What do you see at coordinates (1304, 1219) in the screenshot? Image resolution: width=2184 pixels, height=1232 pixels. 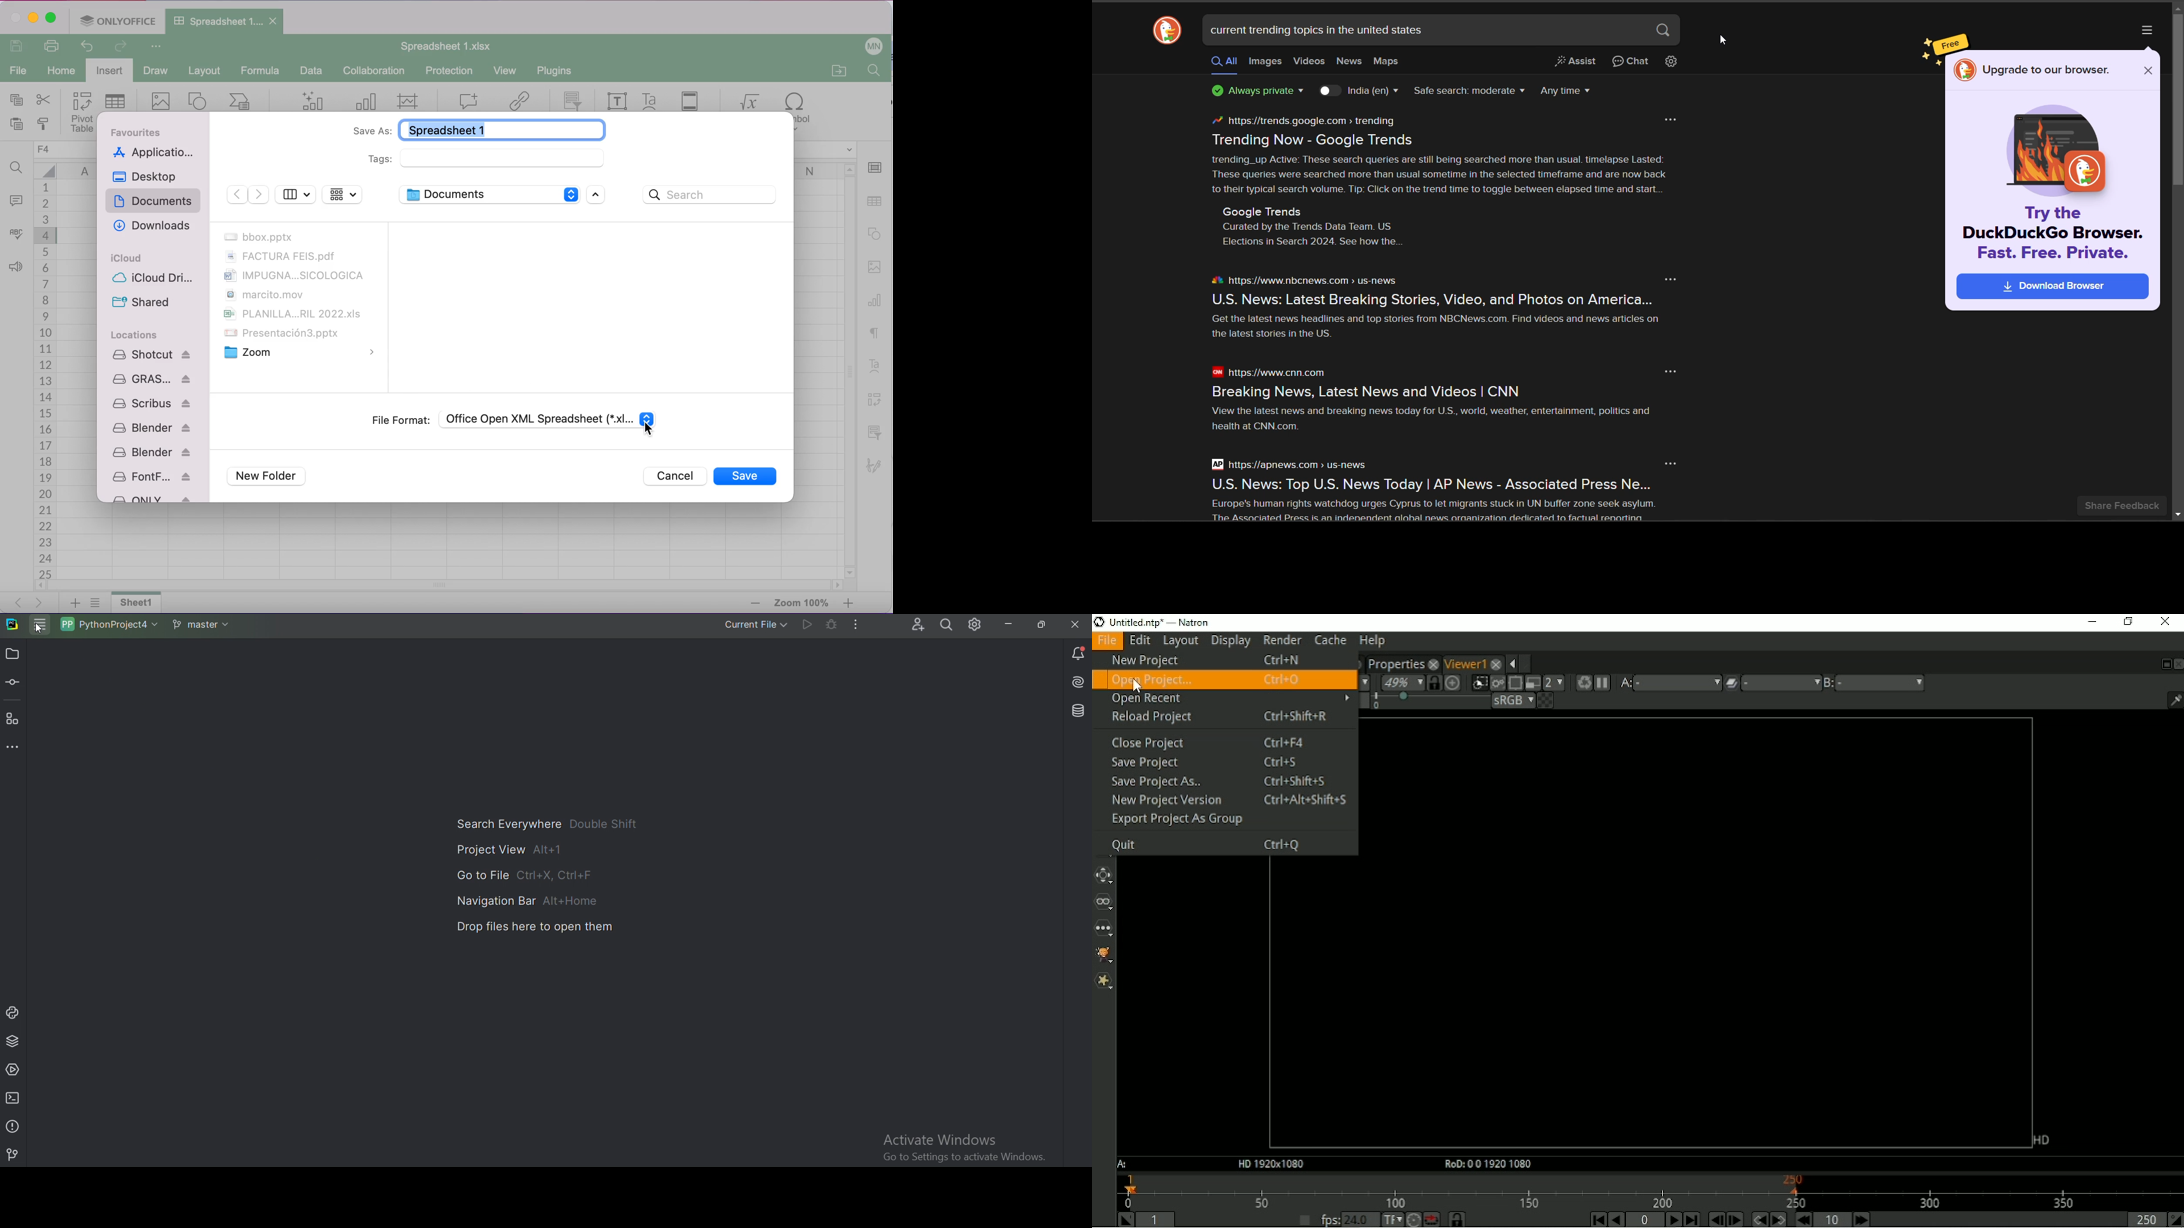 I see `Set playback frame rate automatically` at bounding box center [1304, 1219].